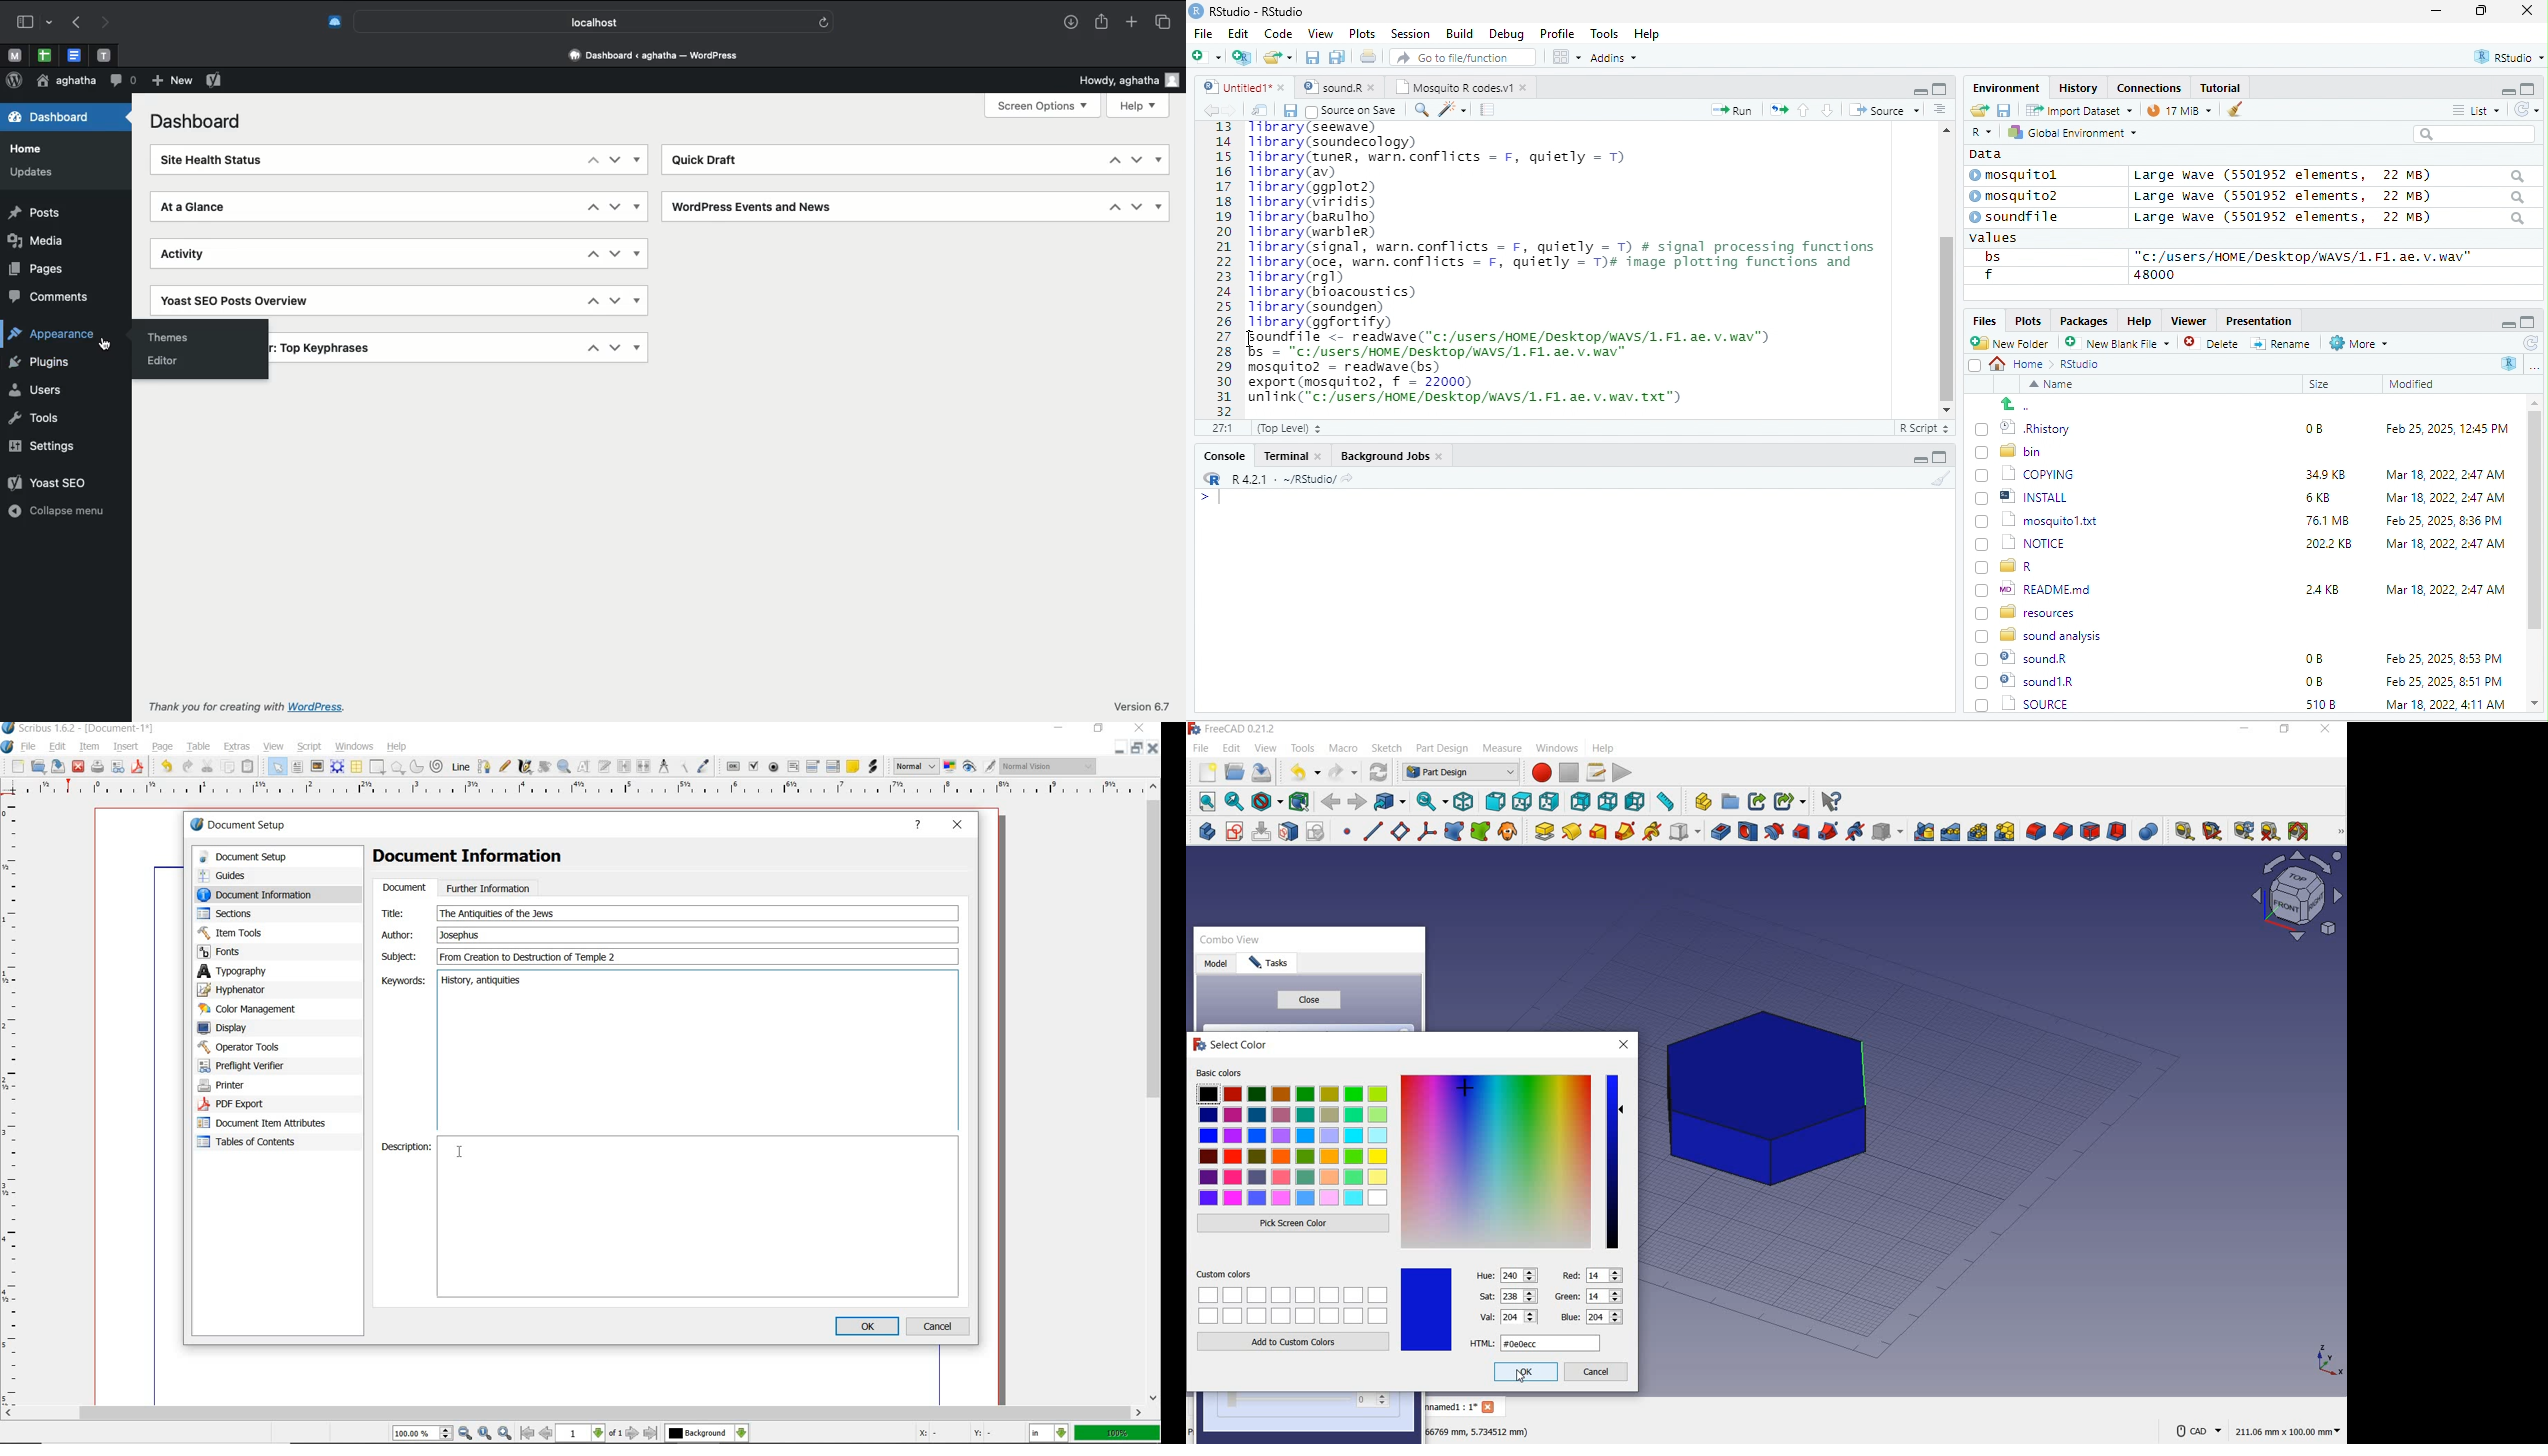 Image resolution: width=2548 pixels, height=1456 pixels. I want to click on forward, so click(1358, 802).